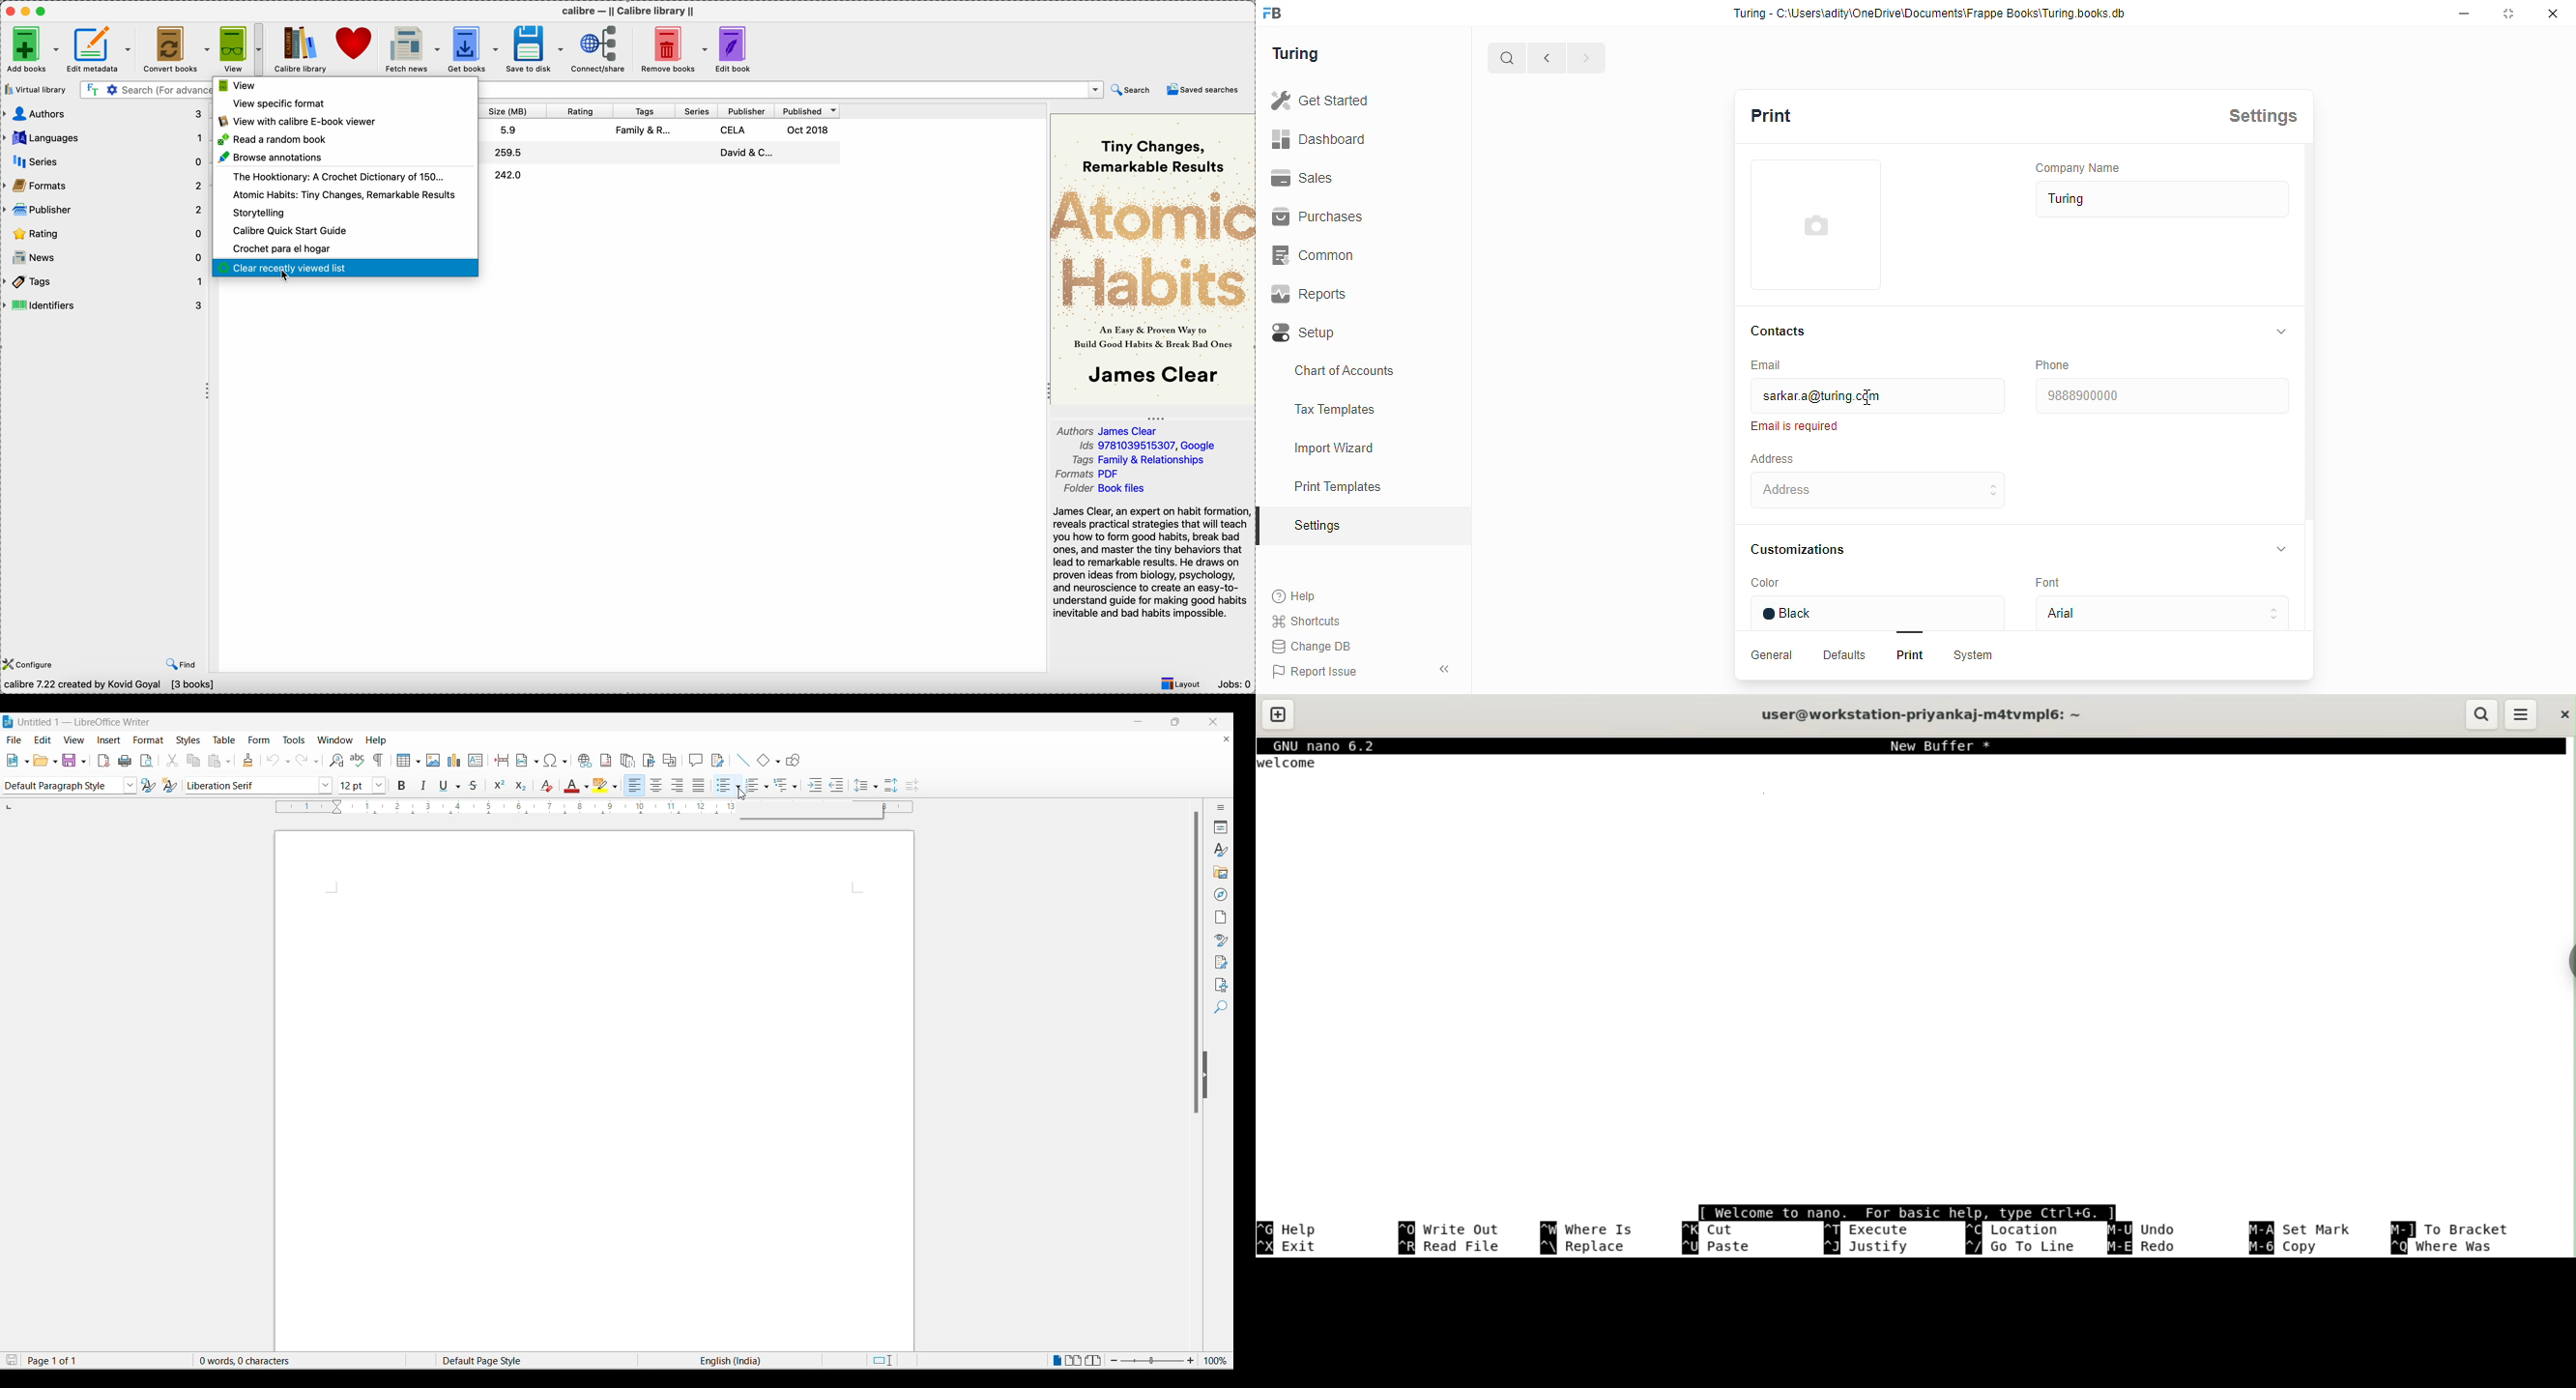 The height and width of the screenshot is (1400, 2576). What do you see at coordinates (1182, 684) in the screenshot?
I see `layout` at bounding box center [1182, 684].